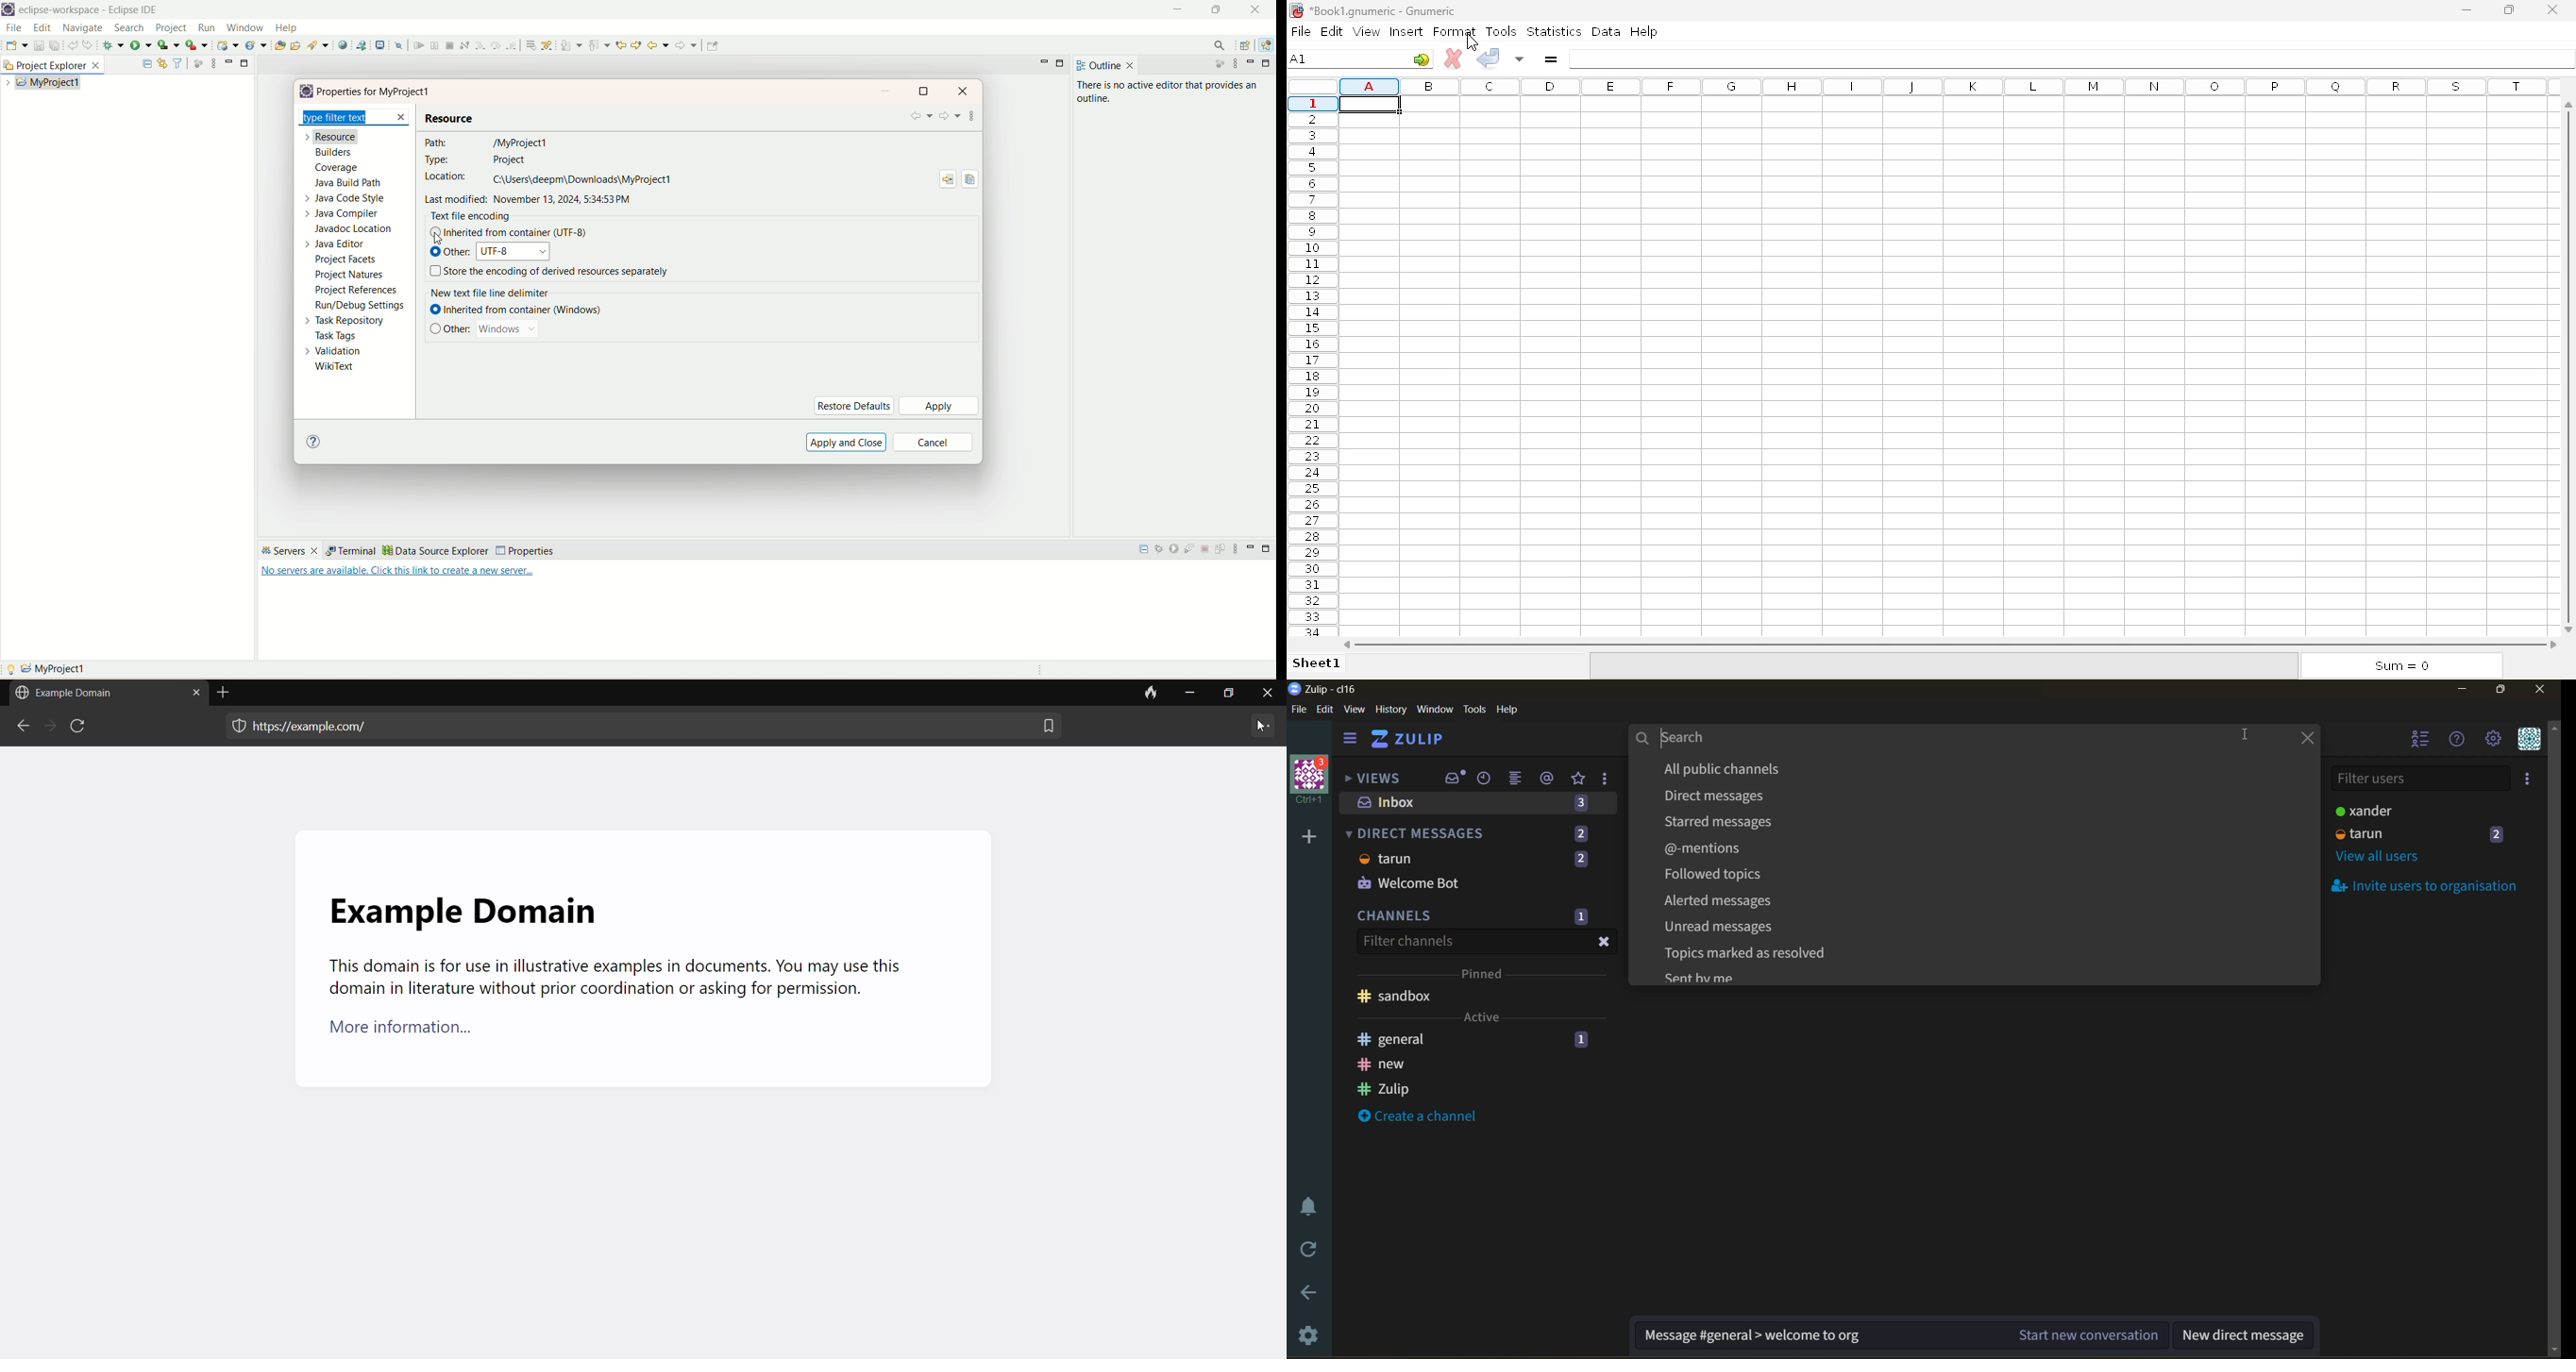 The image size is (2576, 1372). I want to click on window, so click(1435, 709).